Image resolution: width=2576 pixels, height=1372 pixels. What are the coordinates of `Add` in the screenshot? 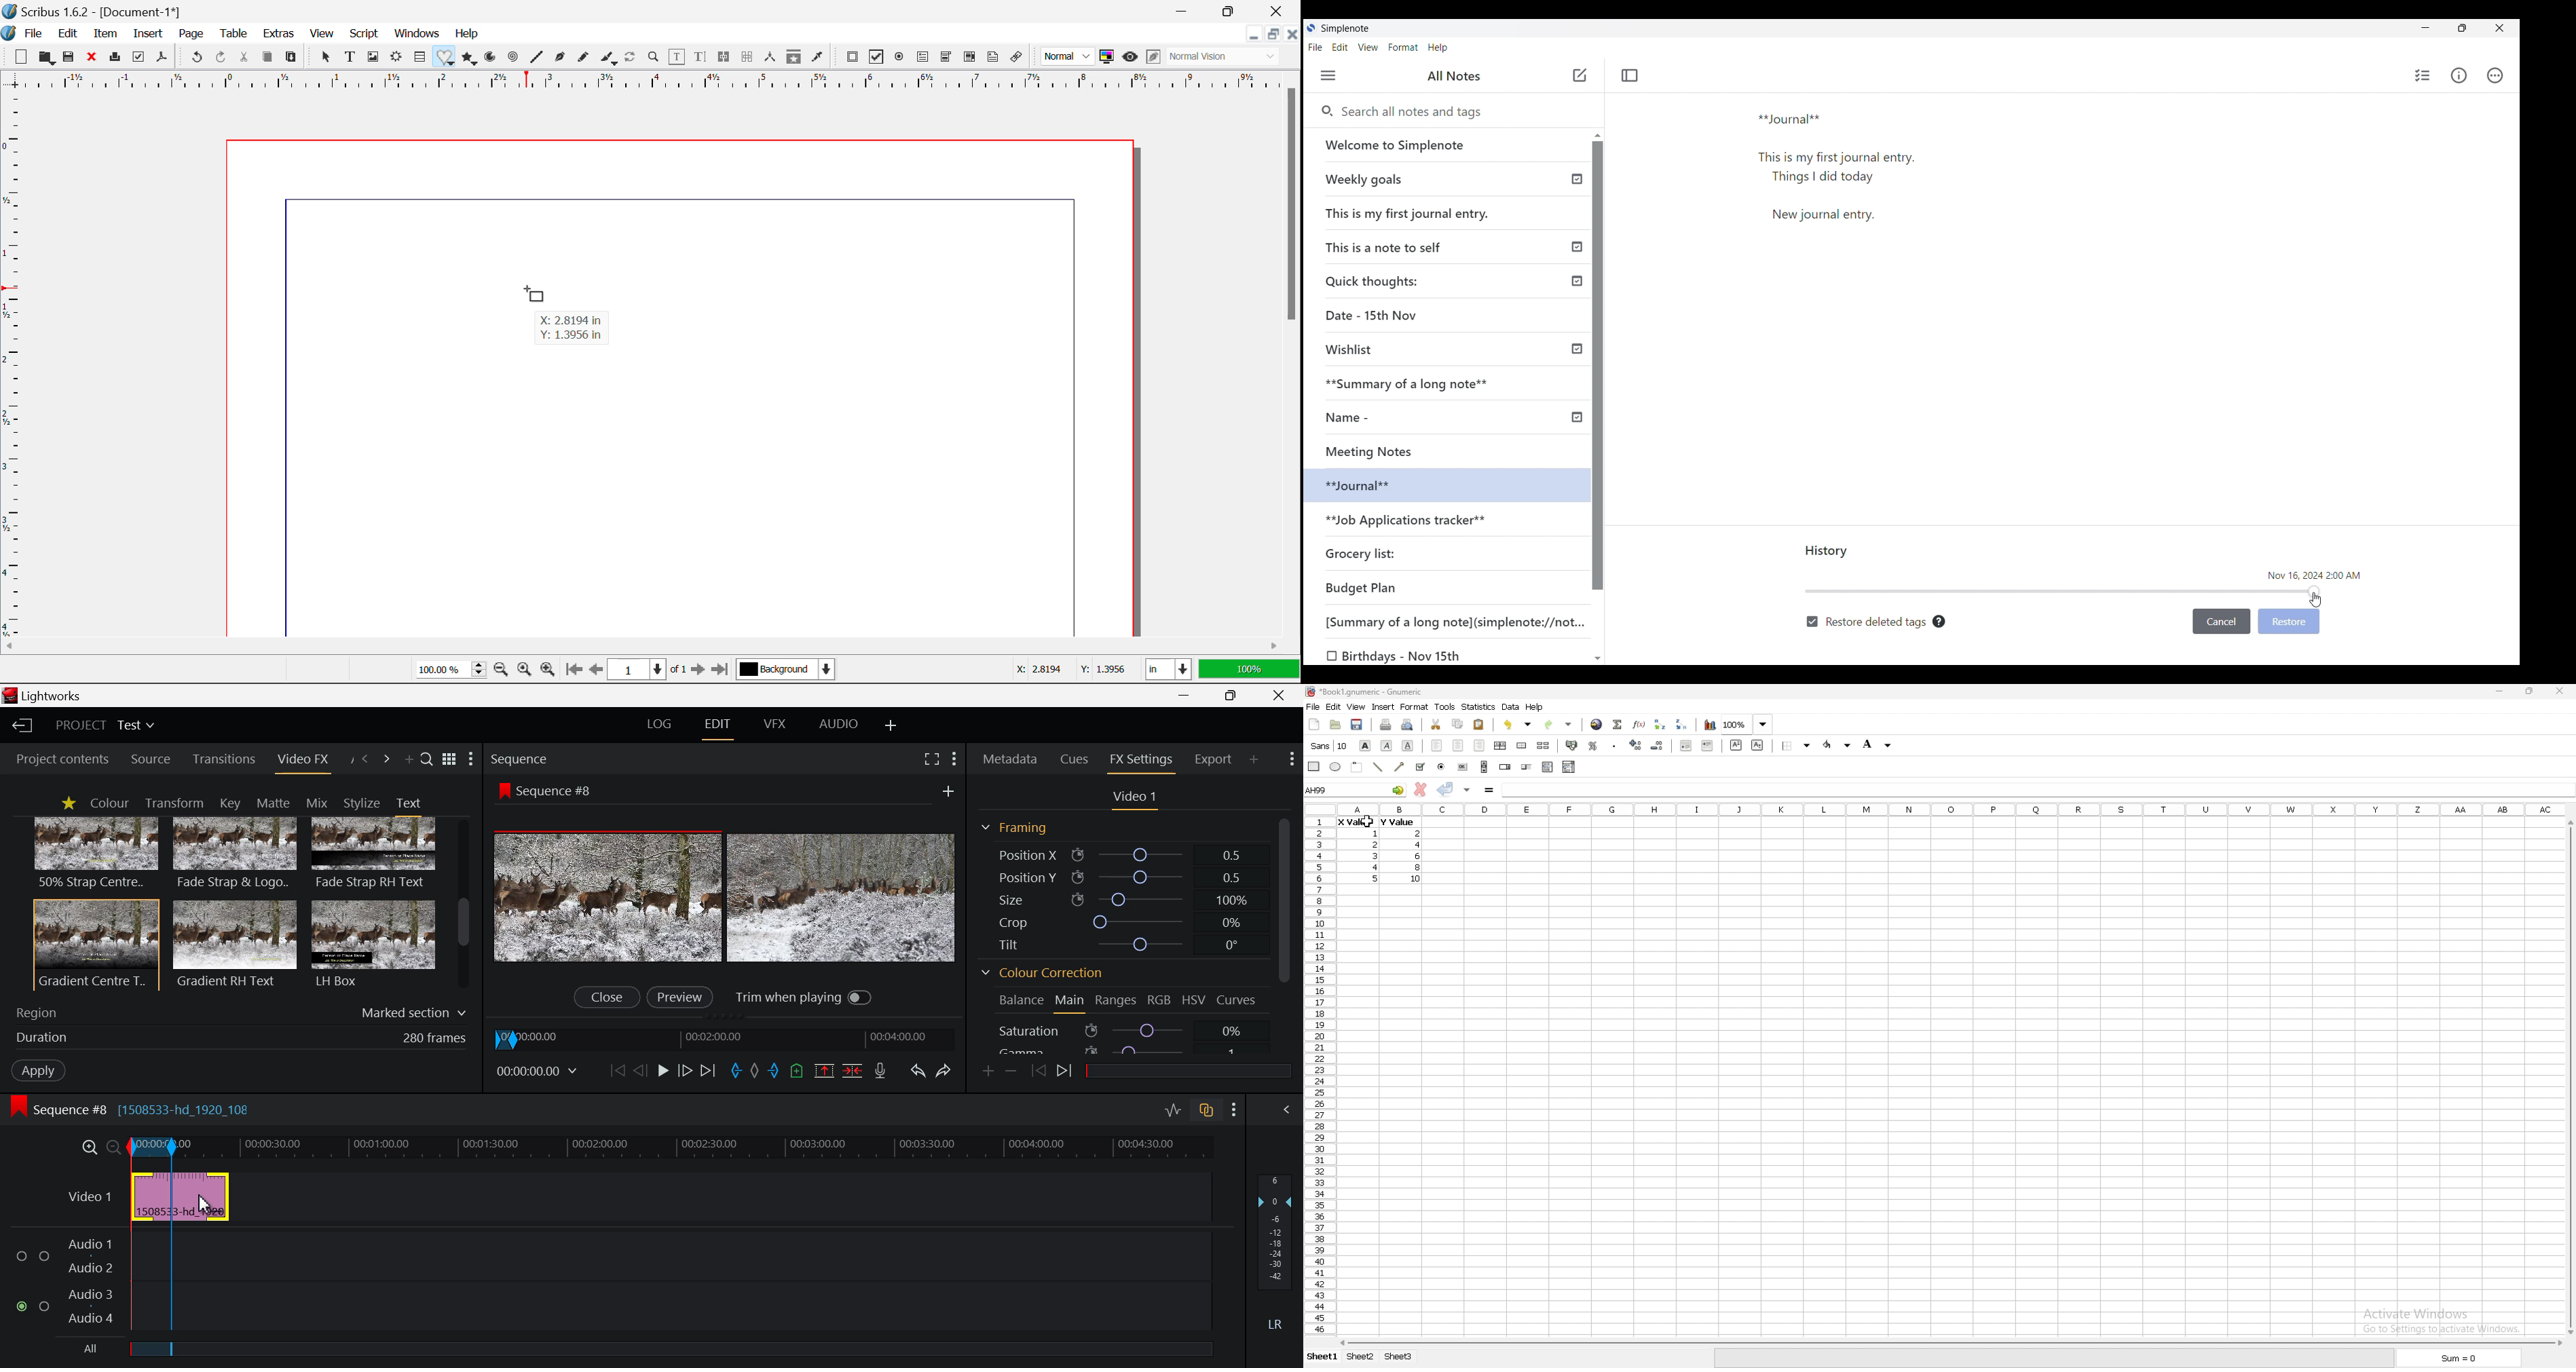 It's located at (944, 790).